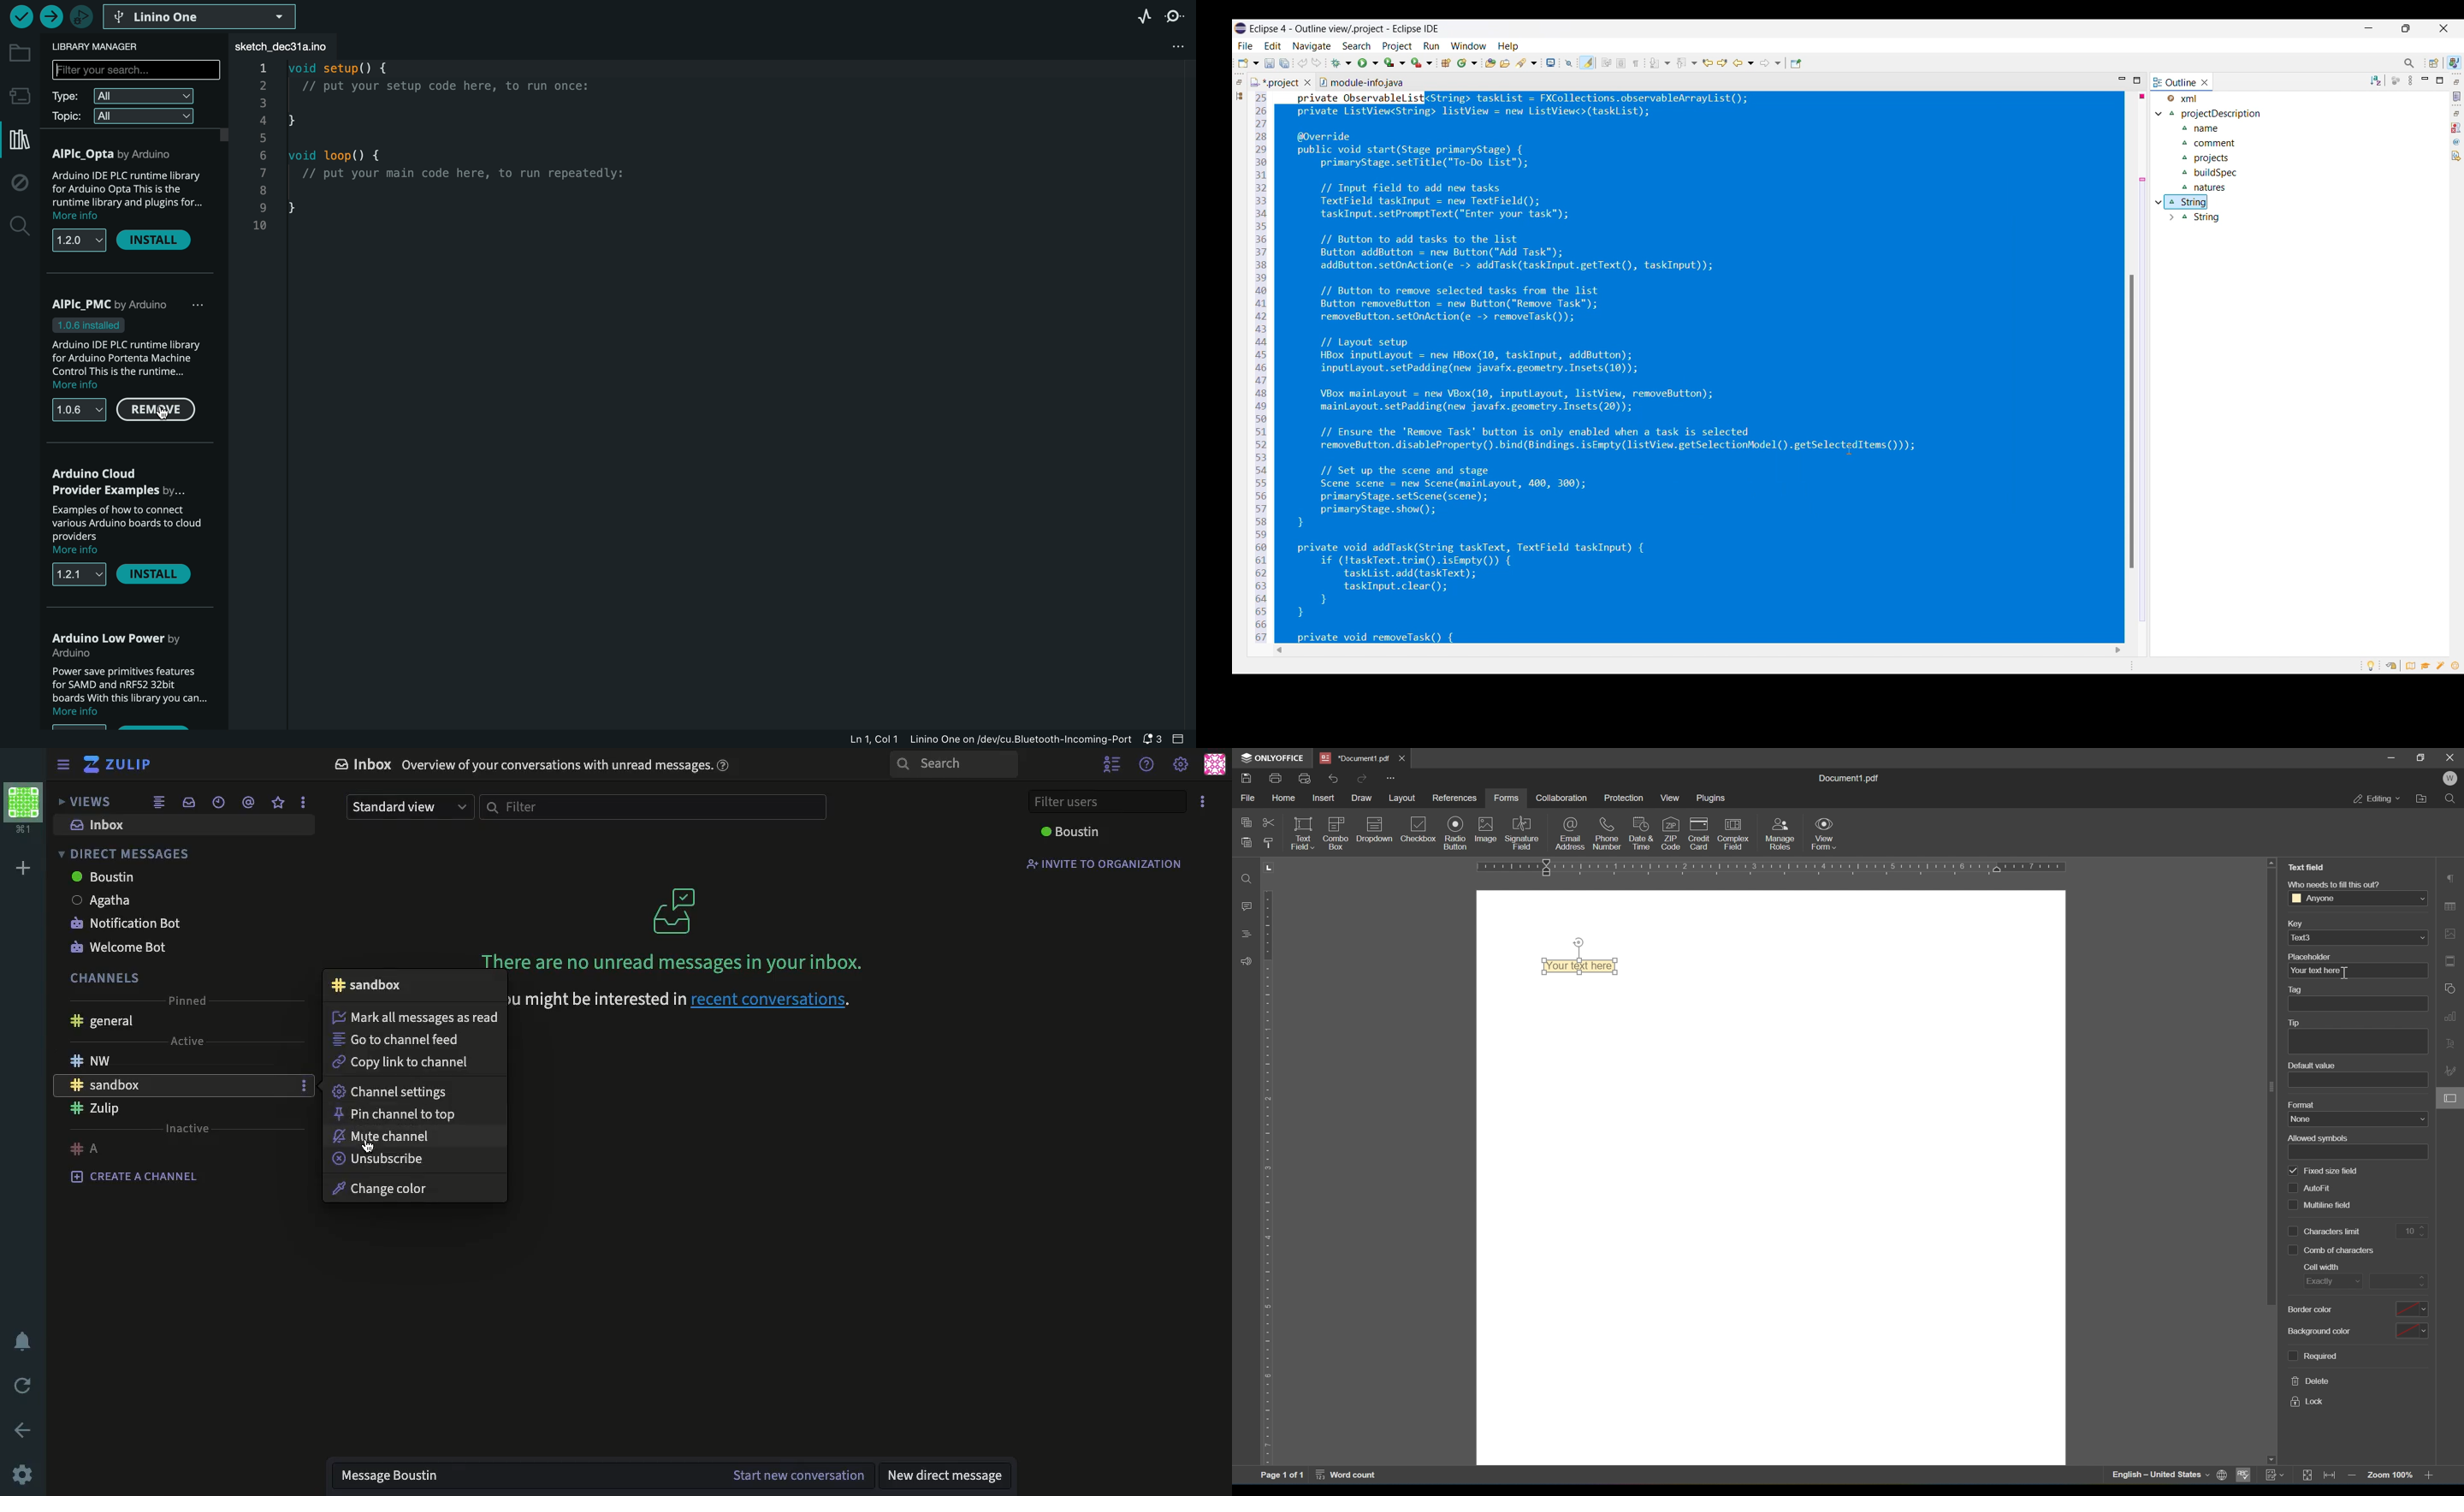 The width and height of the screenshot is (2464, 1512). Describe the element at coordinates (92, 1059) in the screenshot. I see `nw` at that location.